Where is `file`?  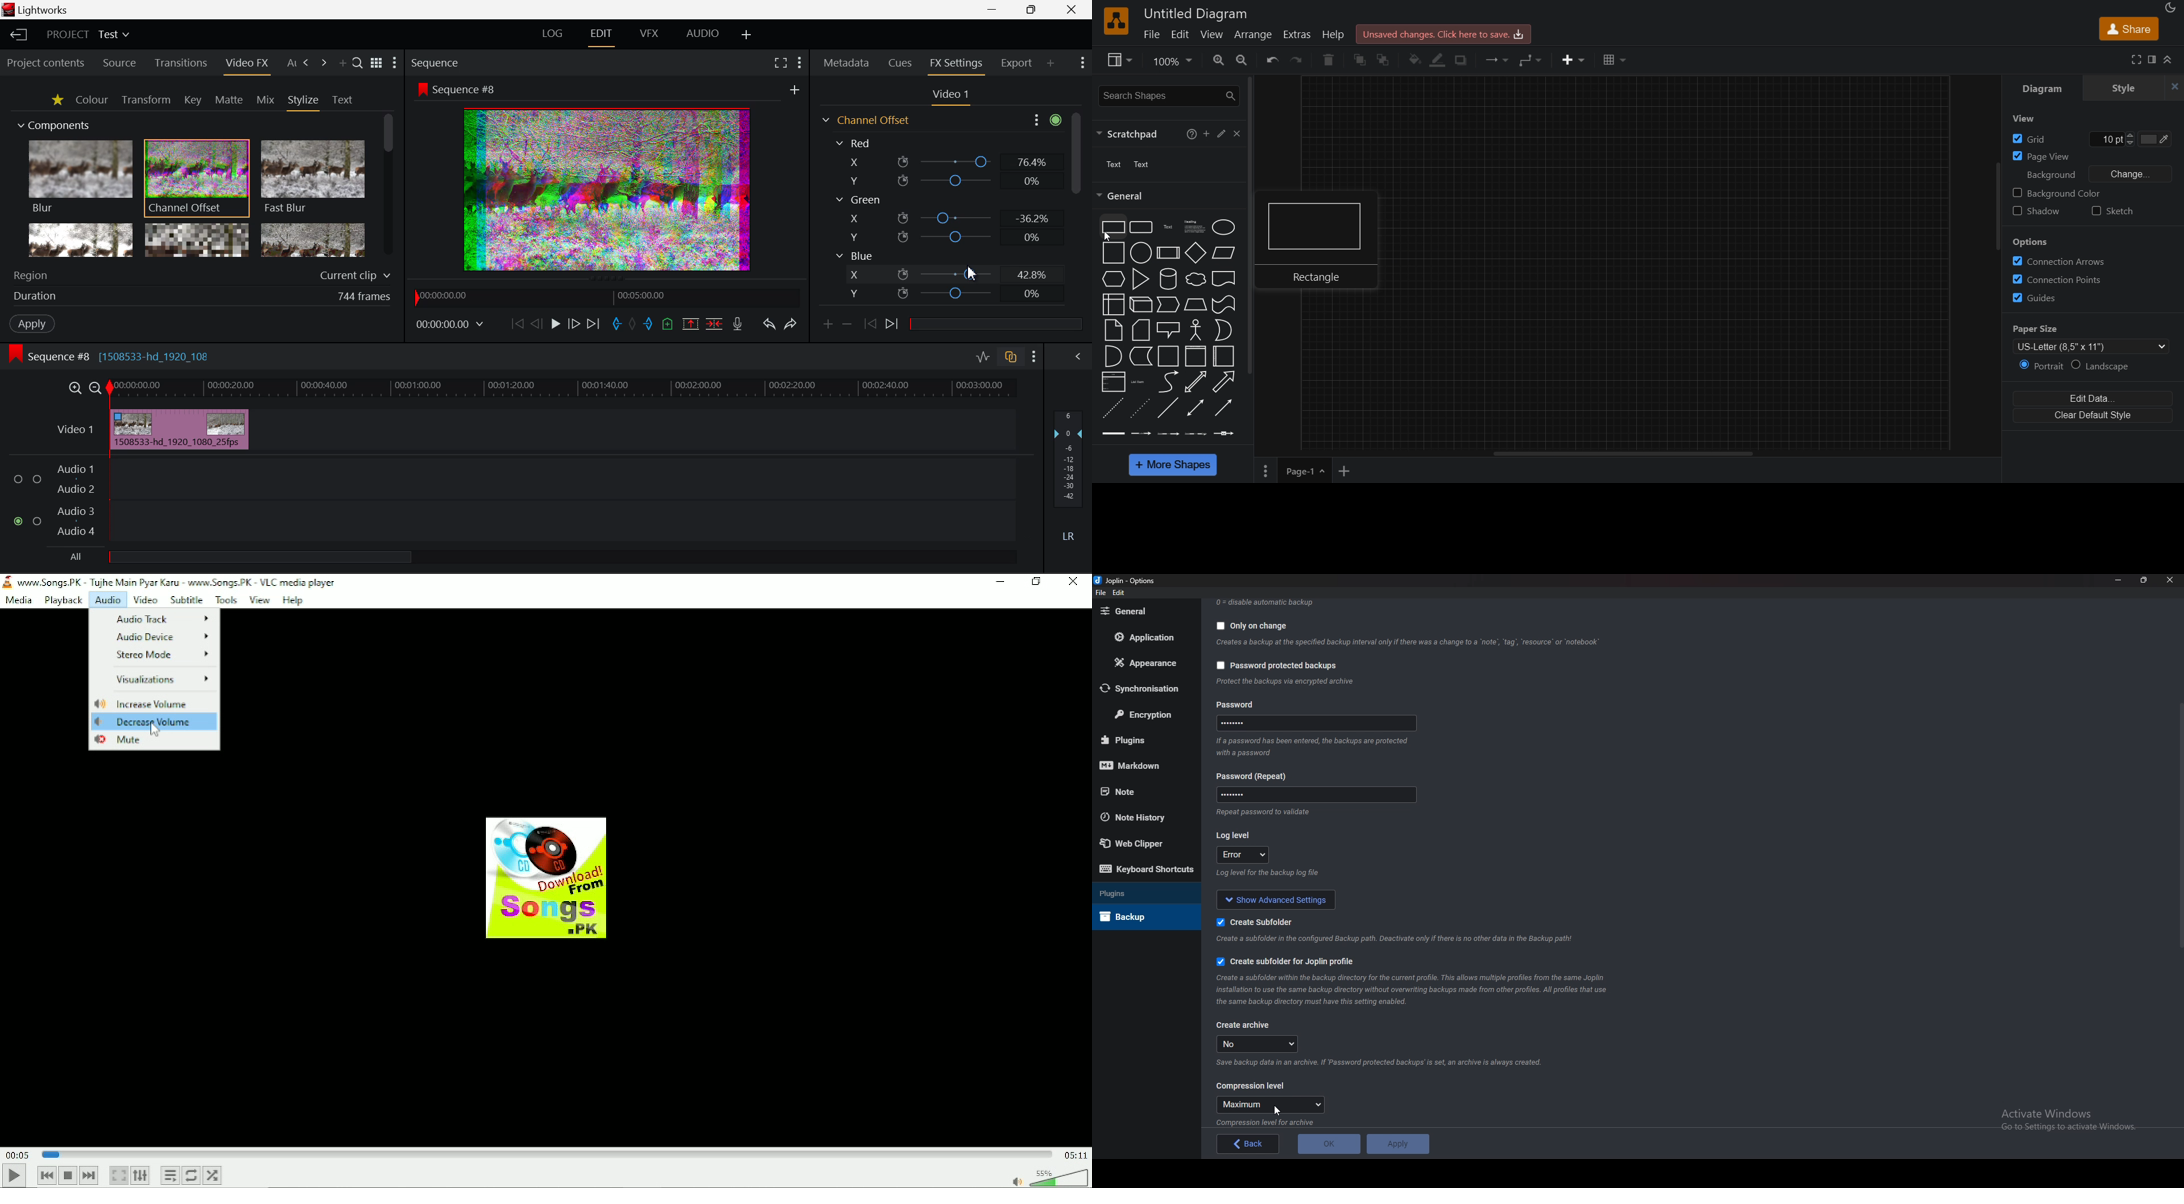 file is located at coordinates (1101, 593).